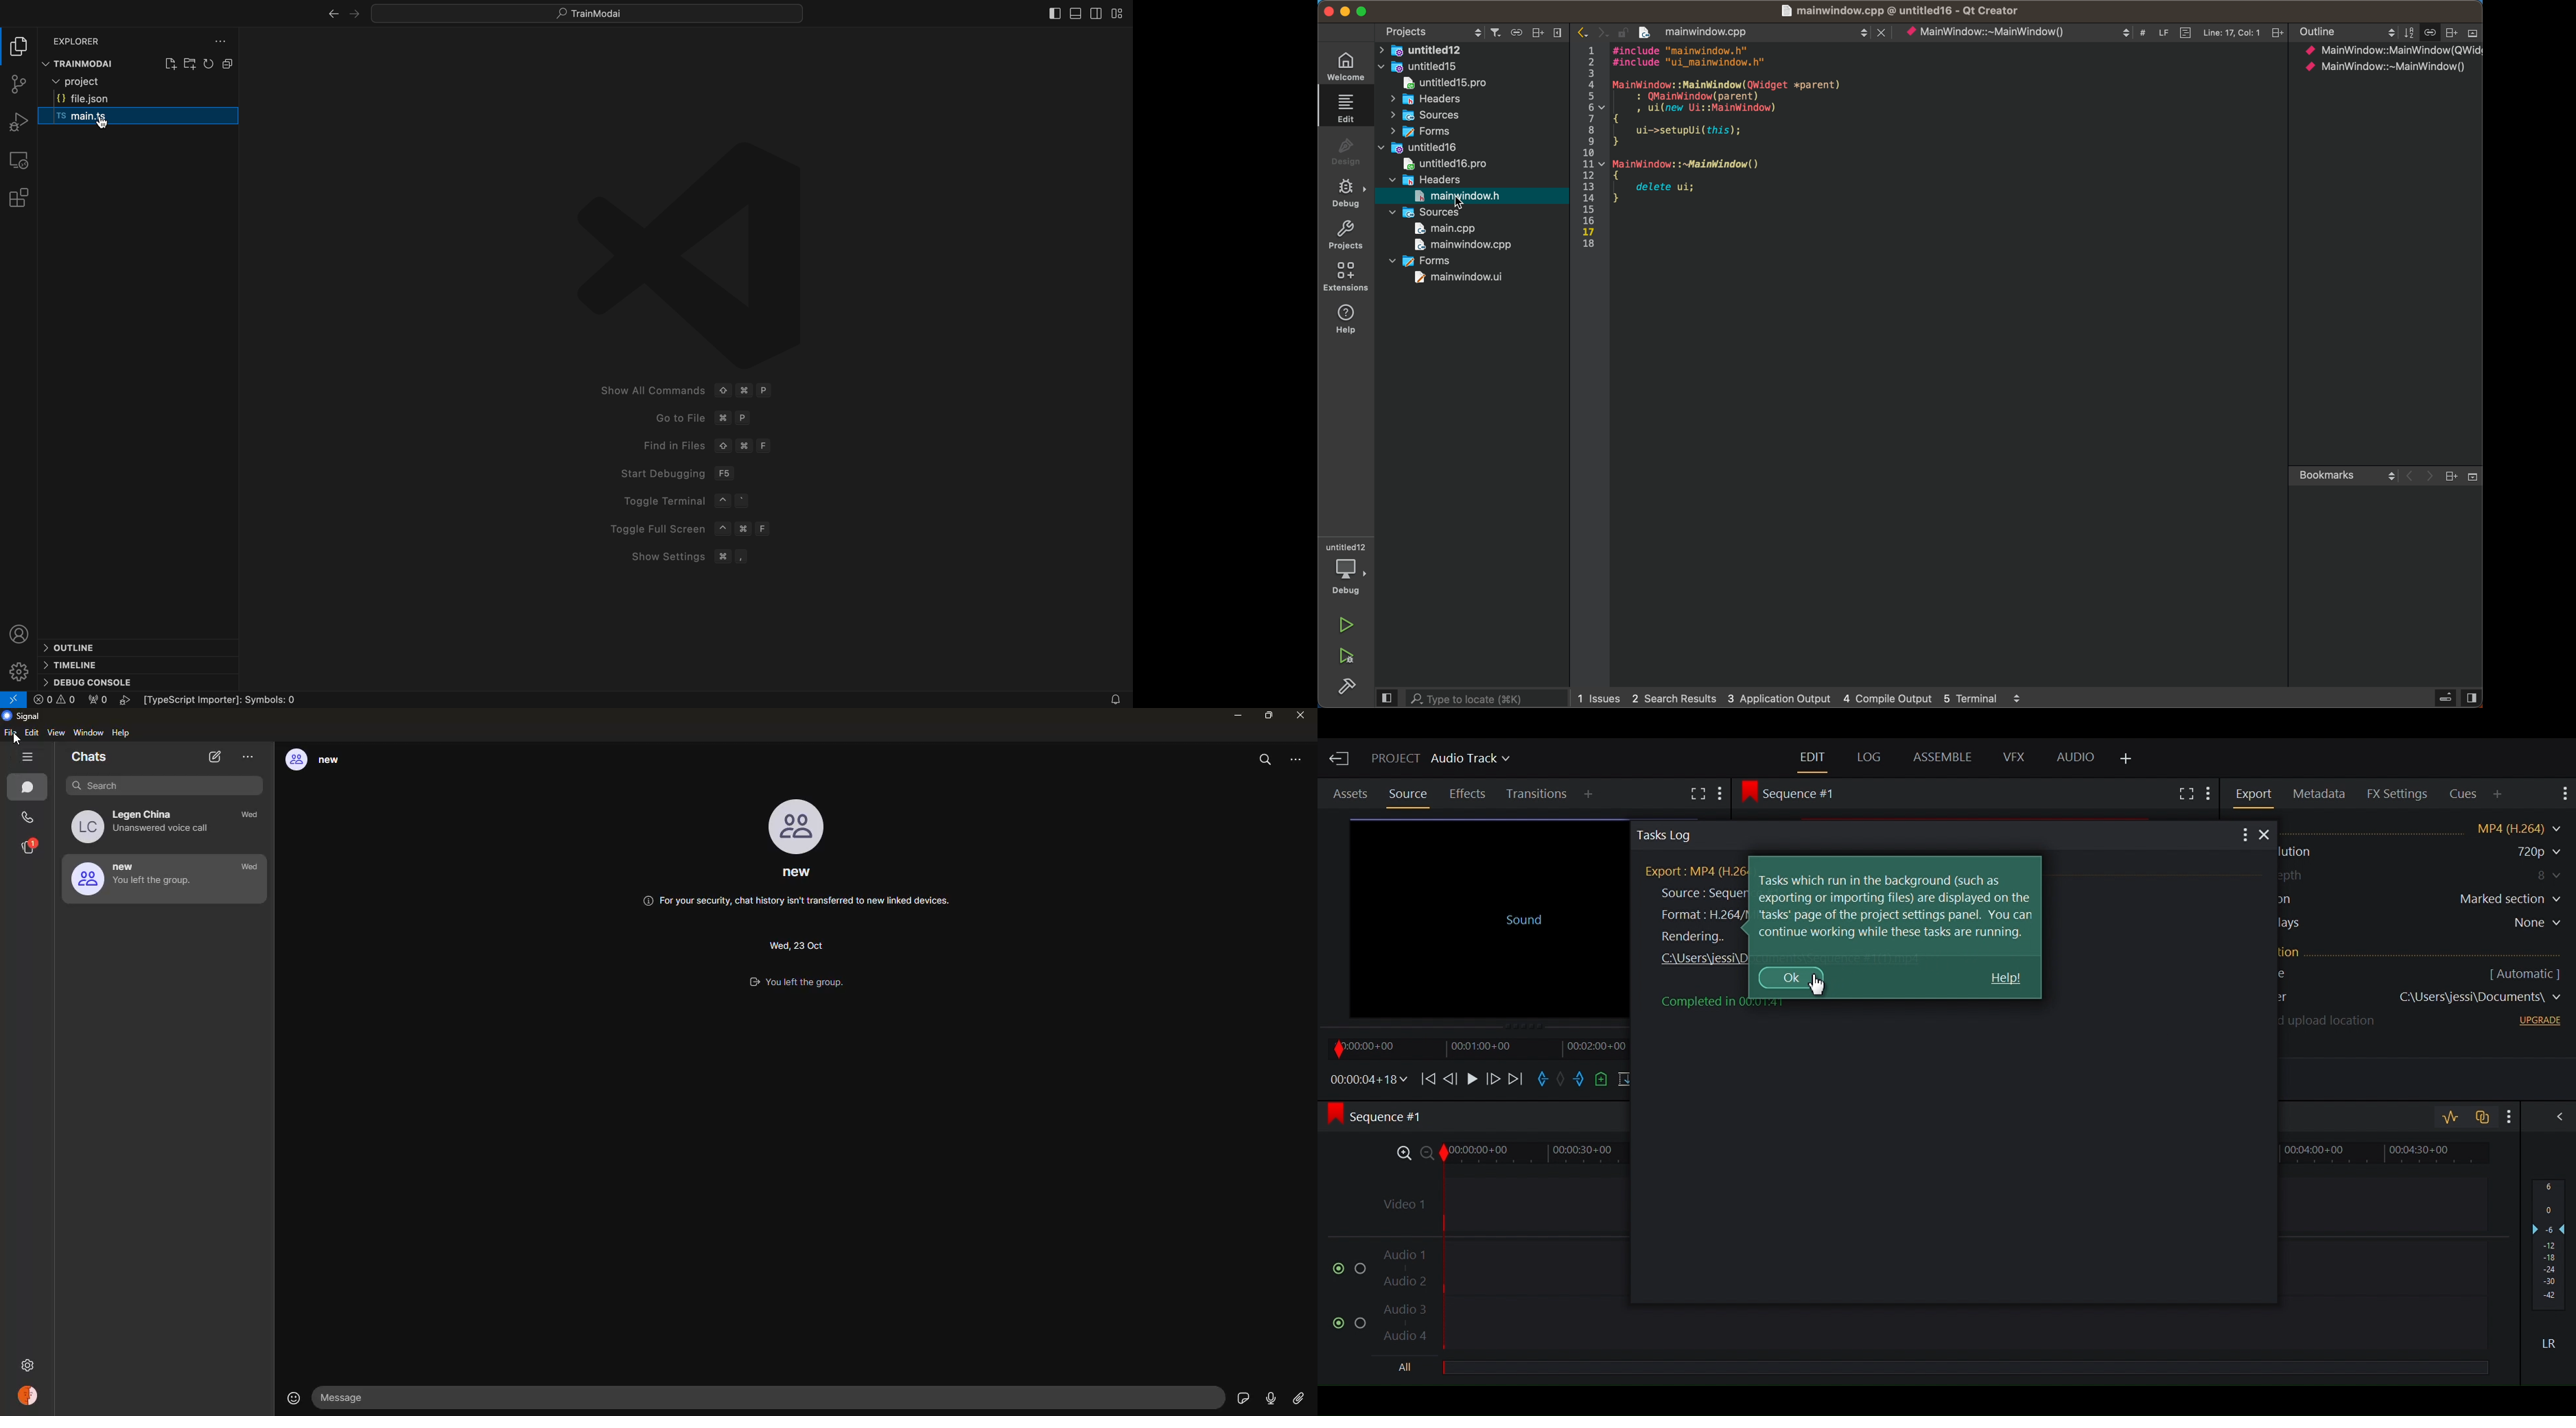  What do you see at coordinates (2550, 1246) in the screenshot?
I see `Audio output levels dB` at bounding box center [2550, 1246].